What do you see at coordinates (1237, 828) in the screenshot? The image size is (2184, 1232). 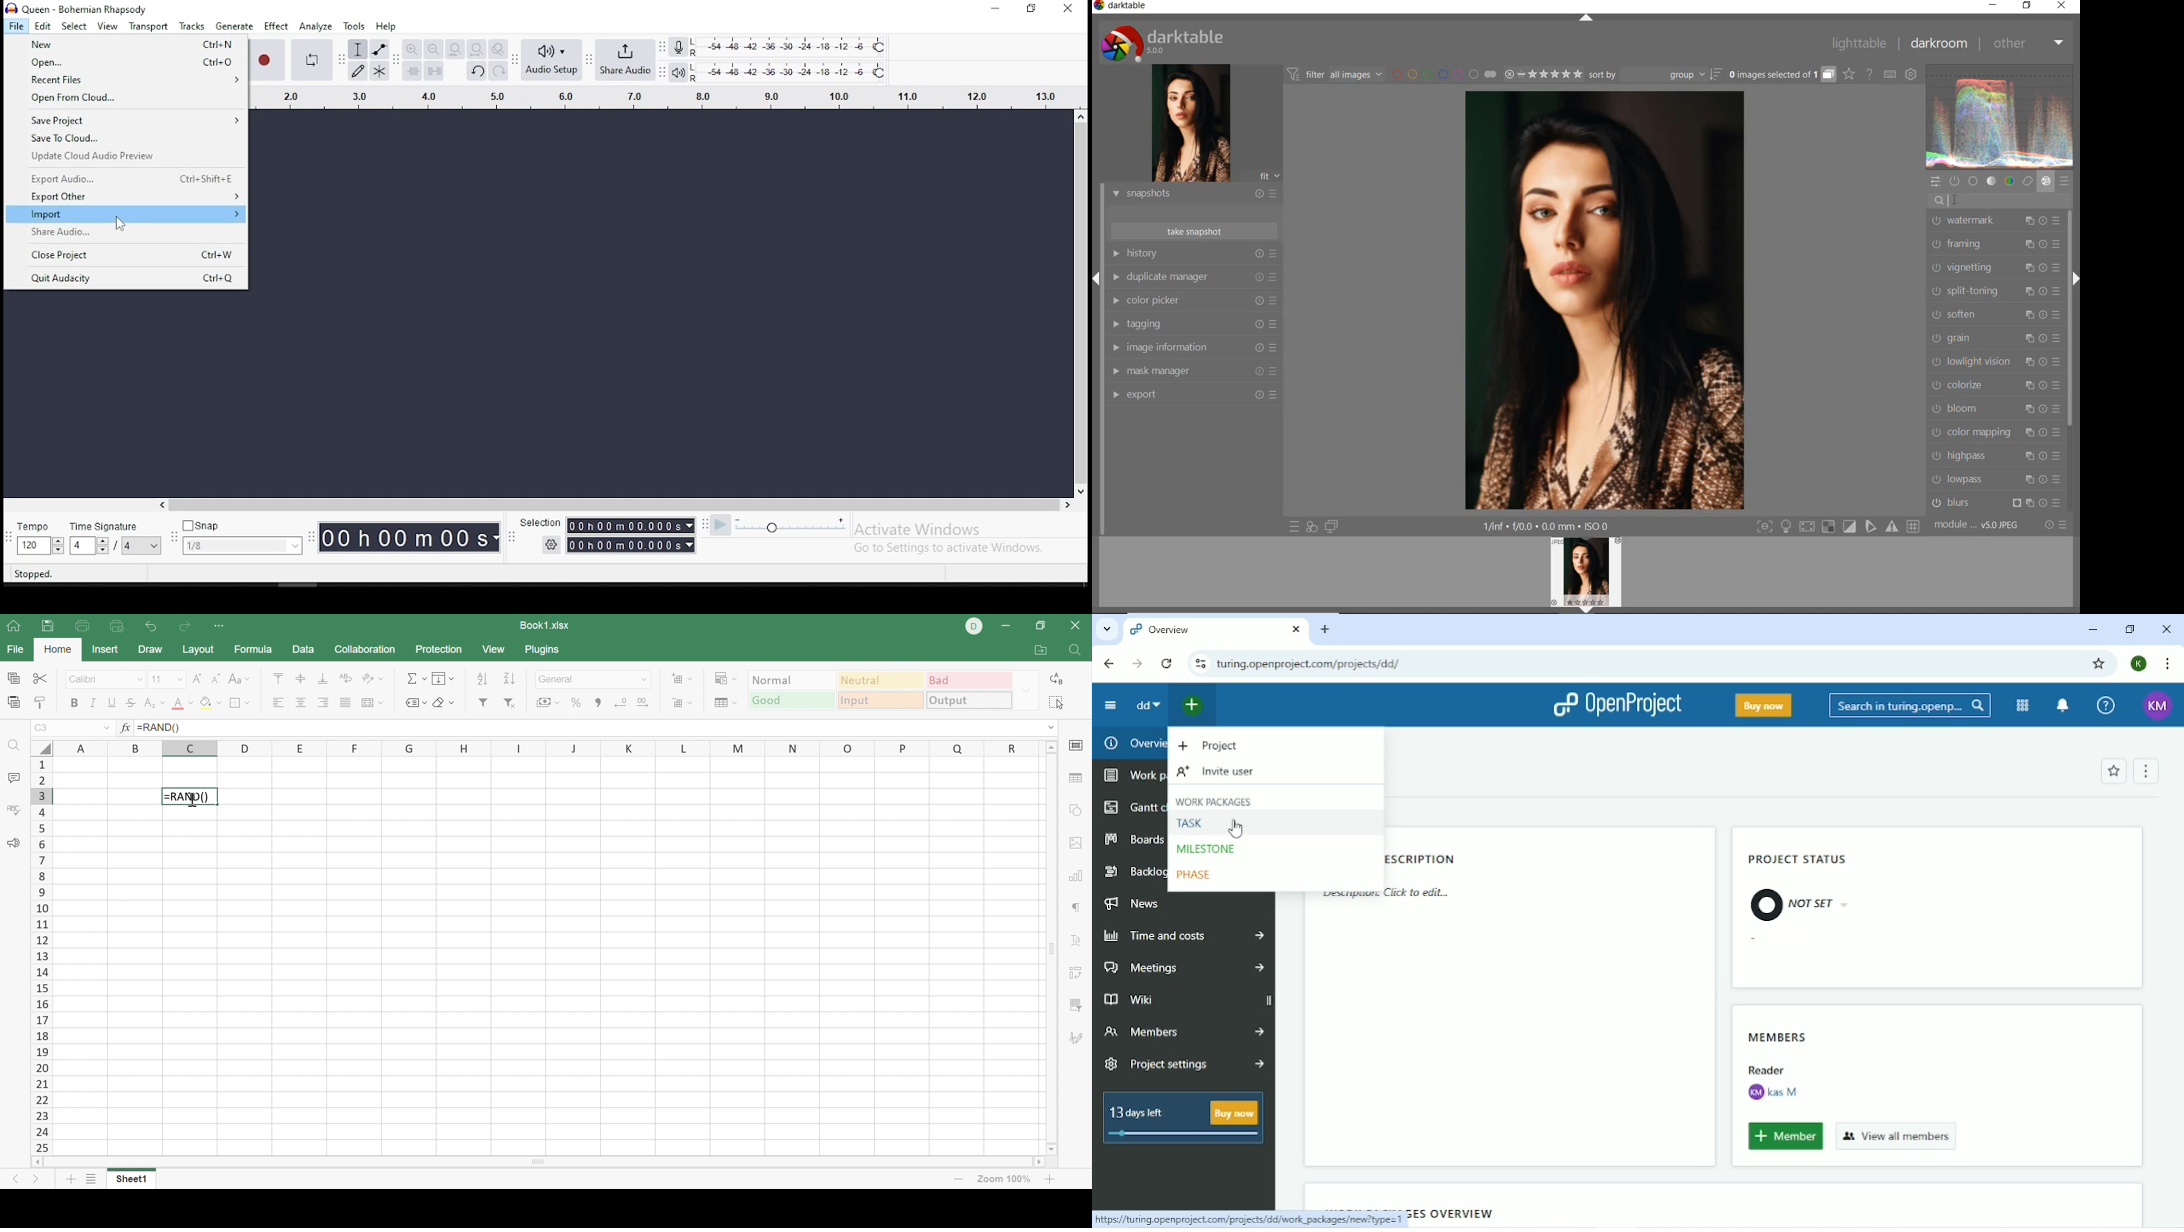 I see `Cursor` at bounding box center [1237, 828].